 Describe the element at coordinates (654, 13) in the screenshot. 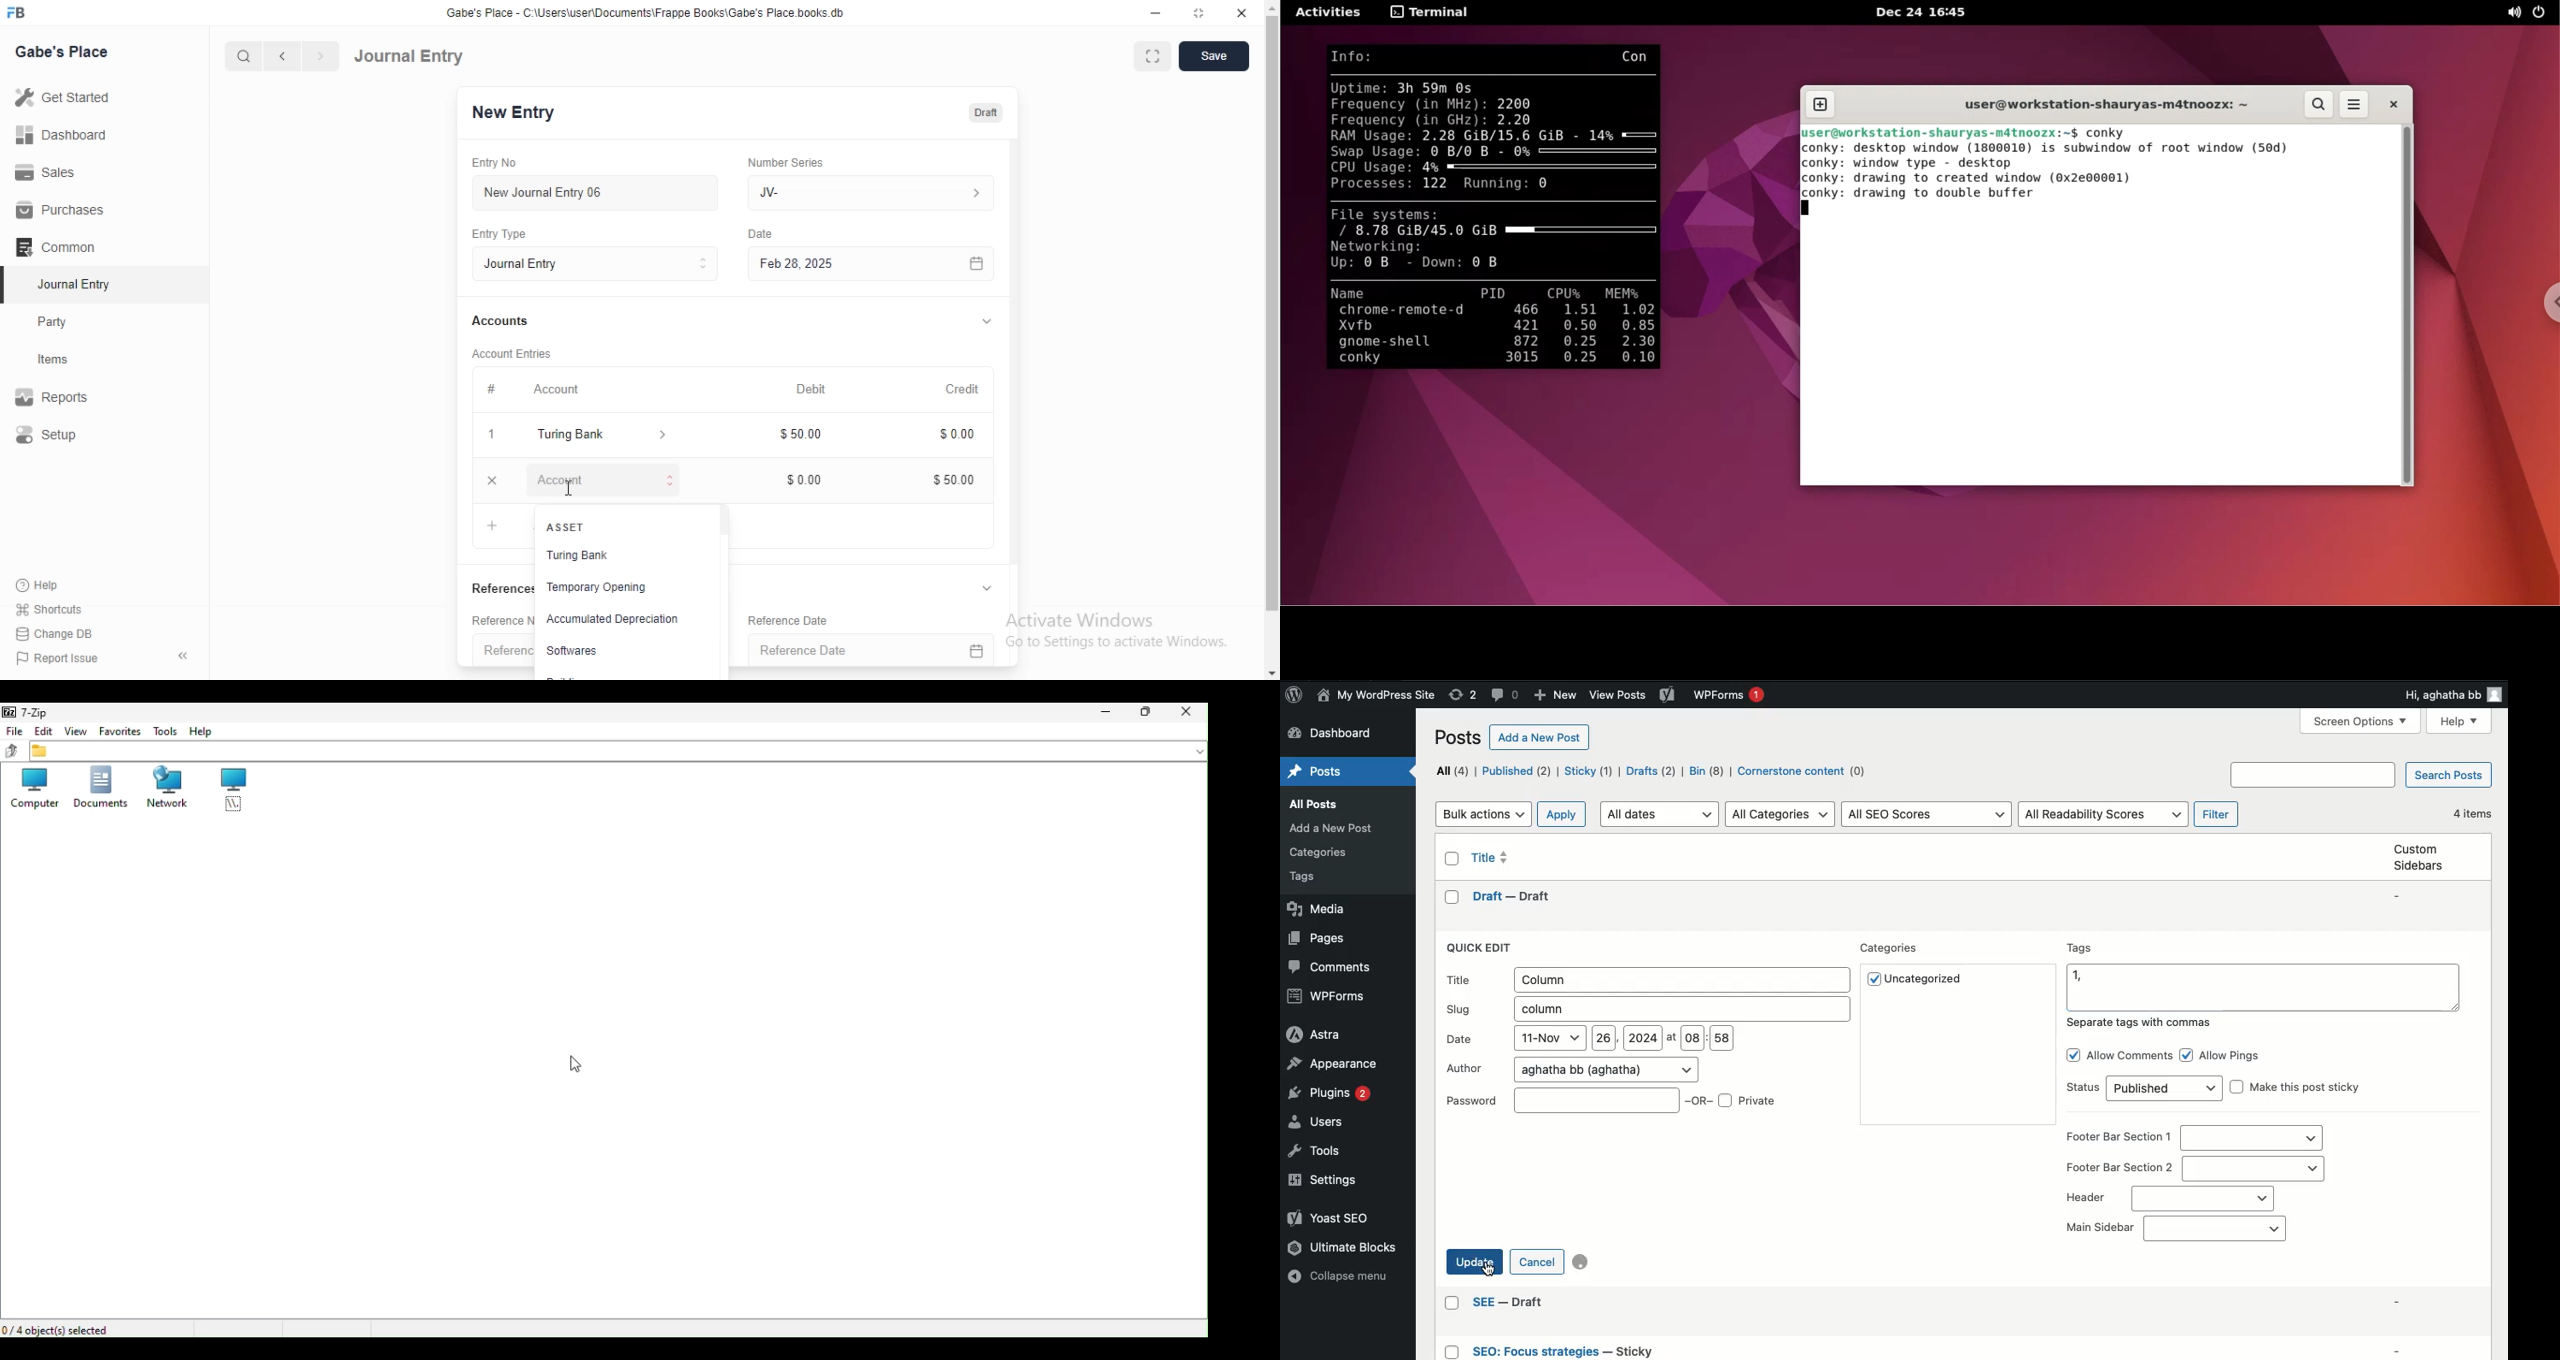

I see `Gabe's Place - C\Users\userDocuments Frappe Books\Gabe's Place books db.` at that location.